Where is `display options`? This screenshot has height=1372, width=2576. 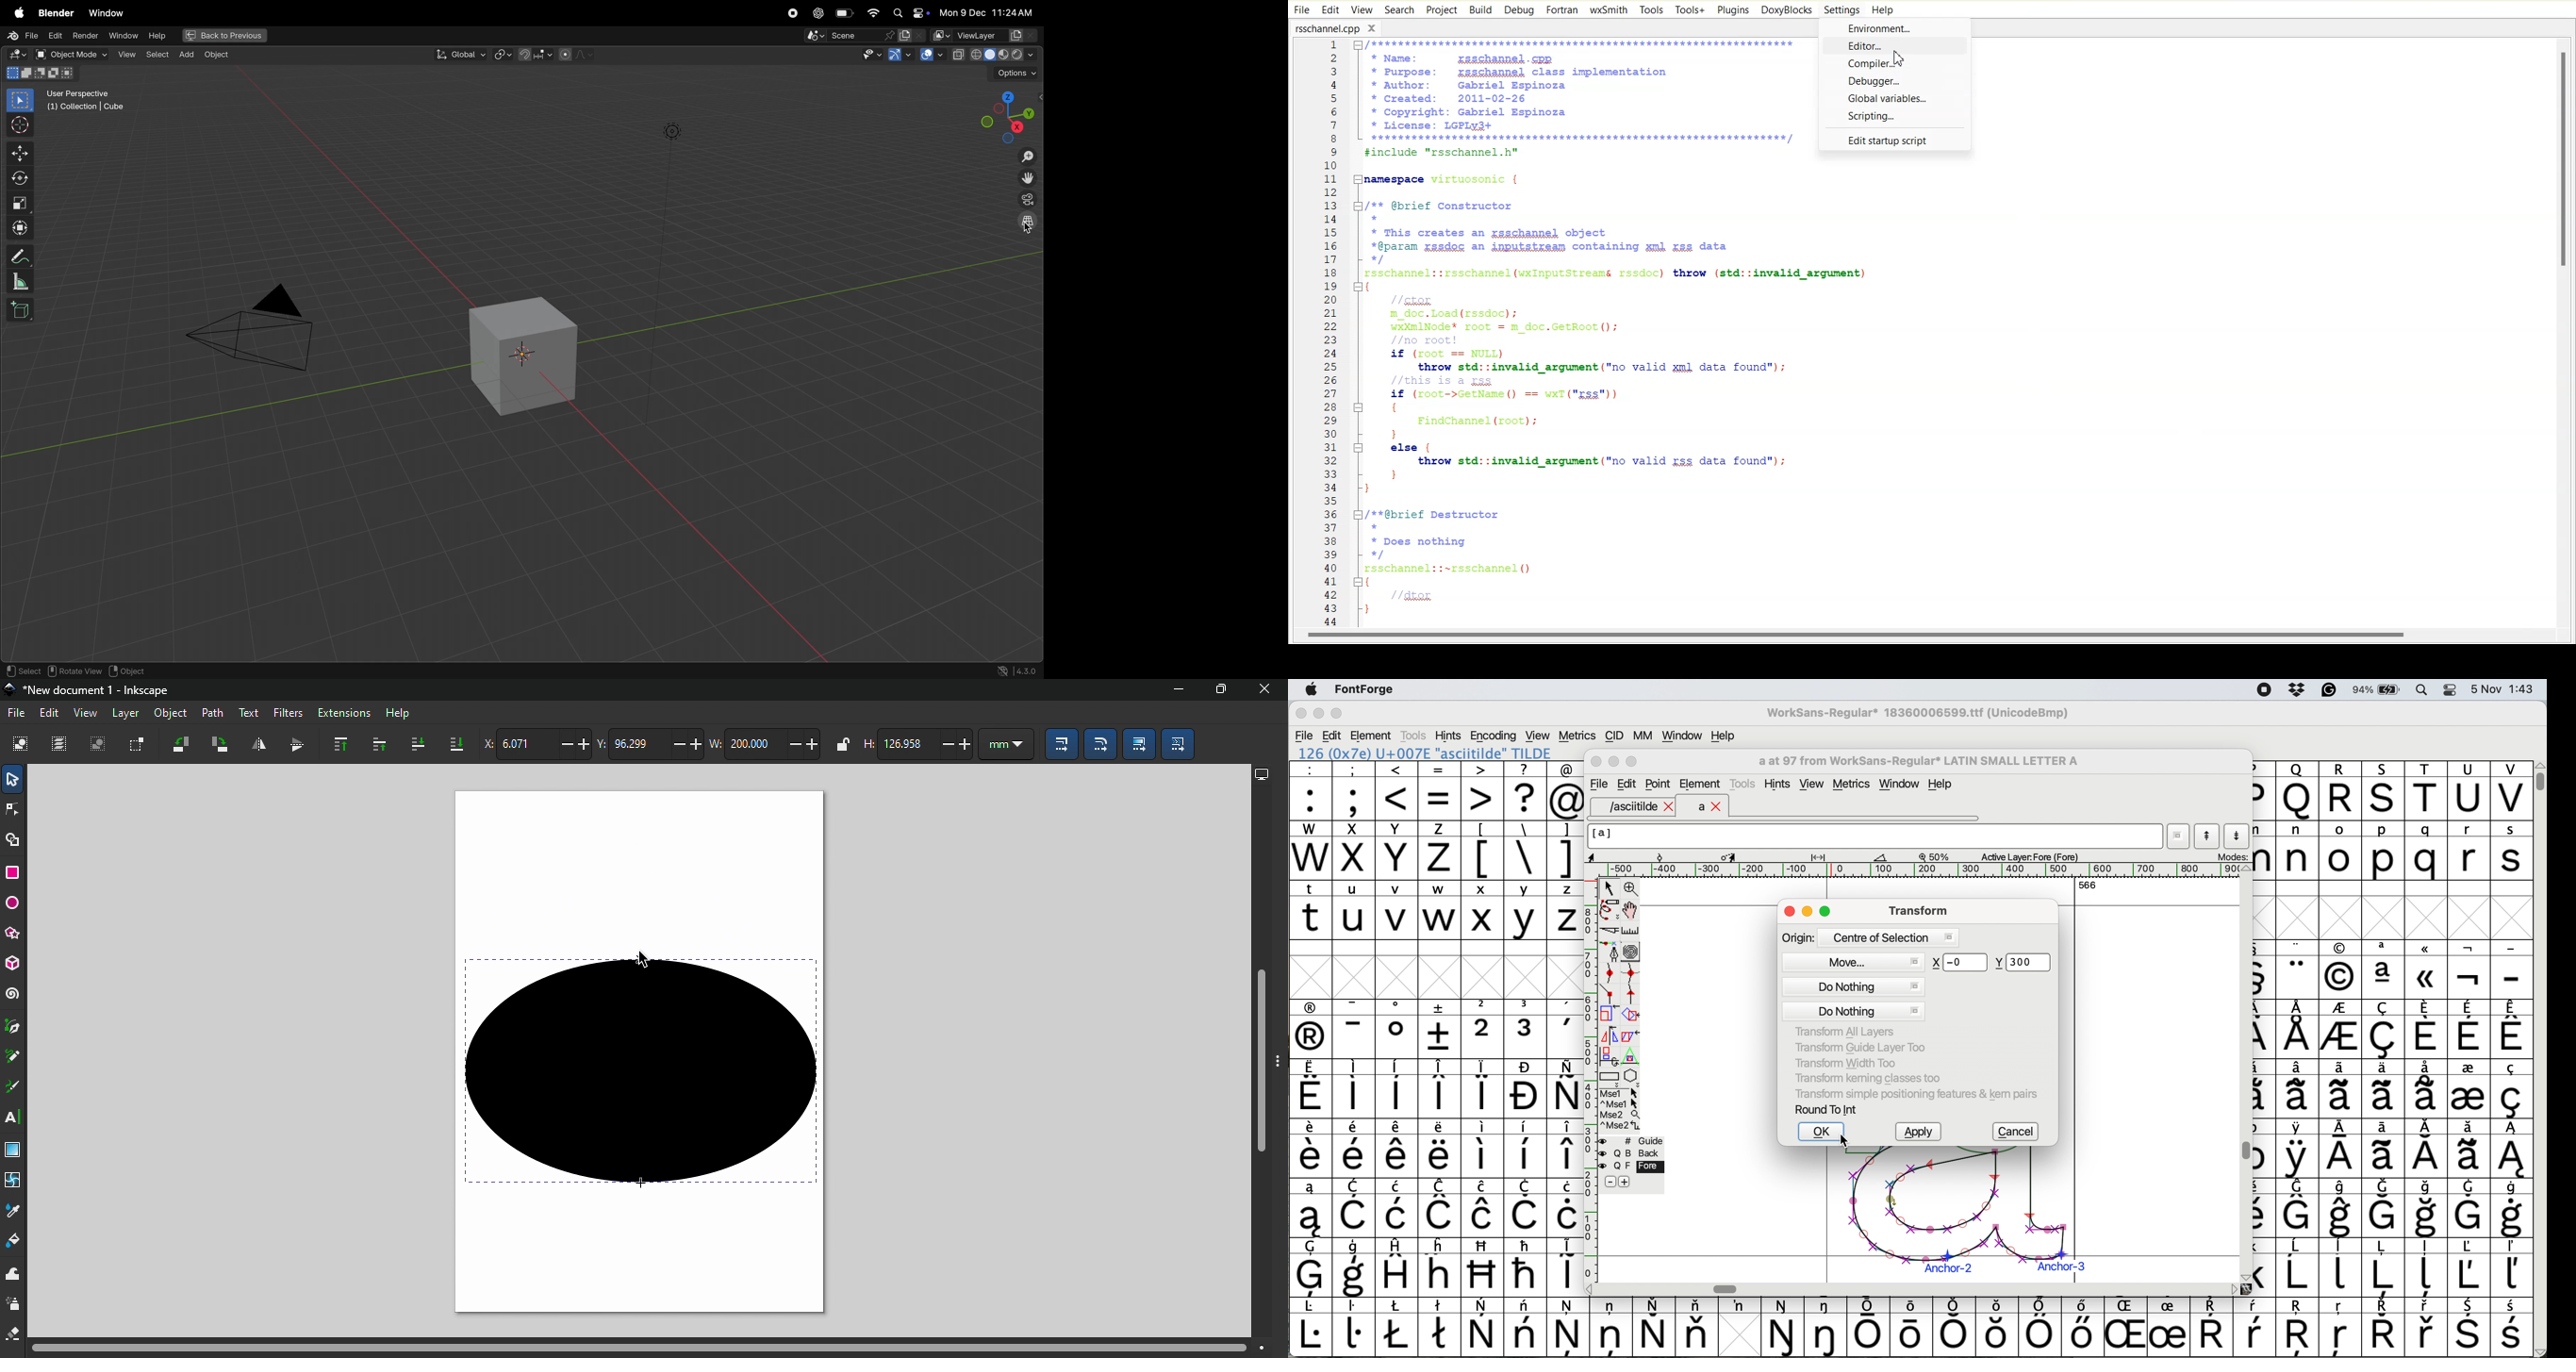 display options is located at coordinates (1261, 771).